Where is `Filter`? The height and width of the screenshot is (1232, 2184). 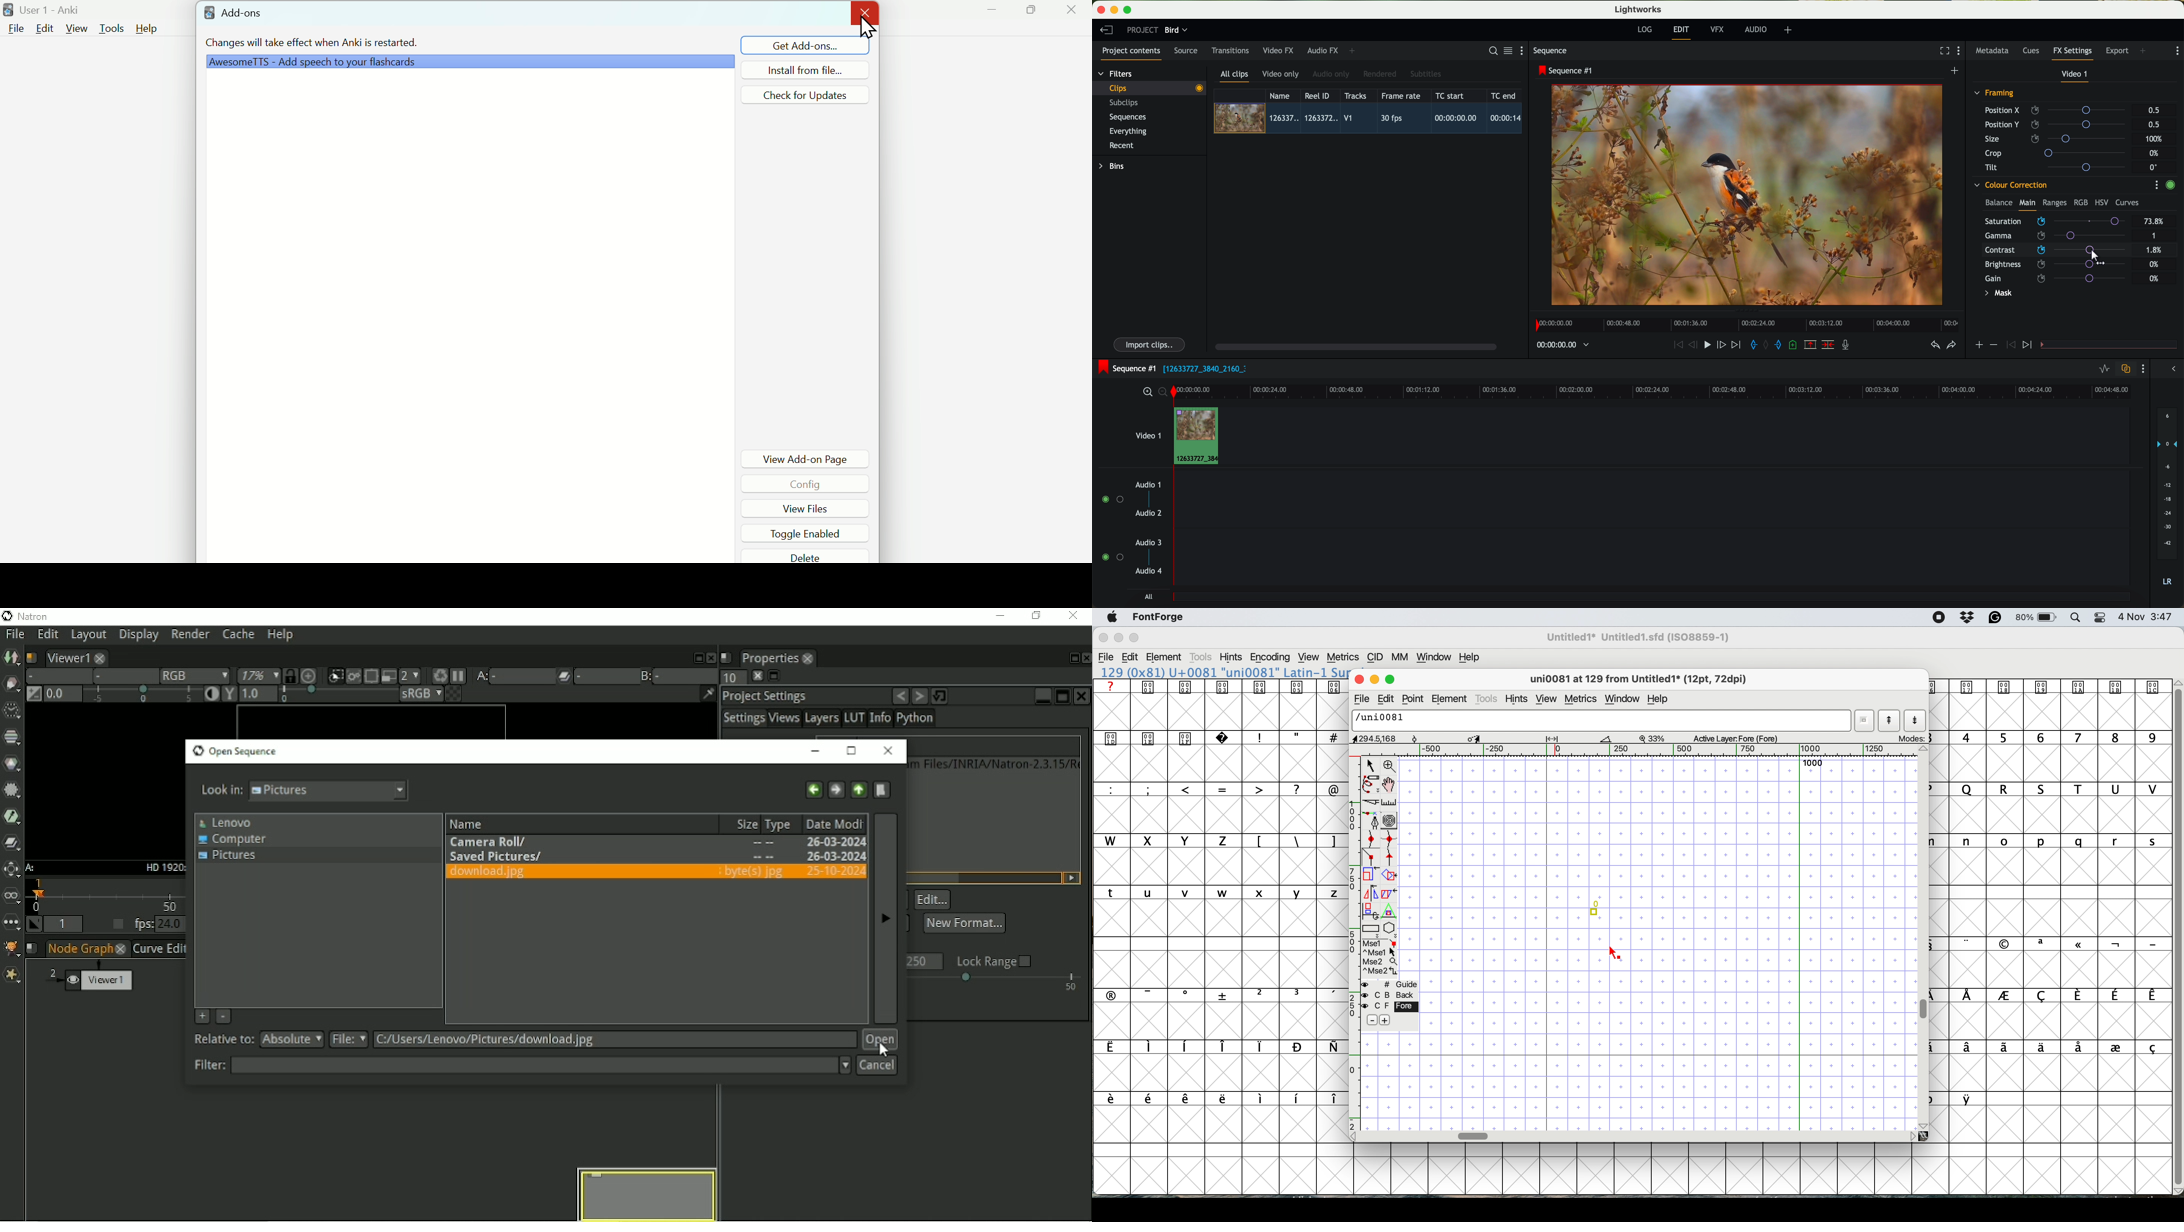 Filter is located at coordinates (11, 789).